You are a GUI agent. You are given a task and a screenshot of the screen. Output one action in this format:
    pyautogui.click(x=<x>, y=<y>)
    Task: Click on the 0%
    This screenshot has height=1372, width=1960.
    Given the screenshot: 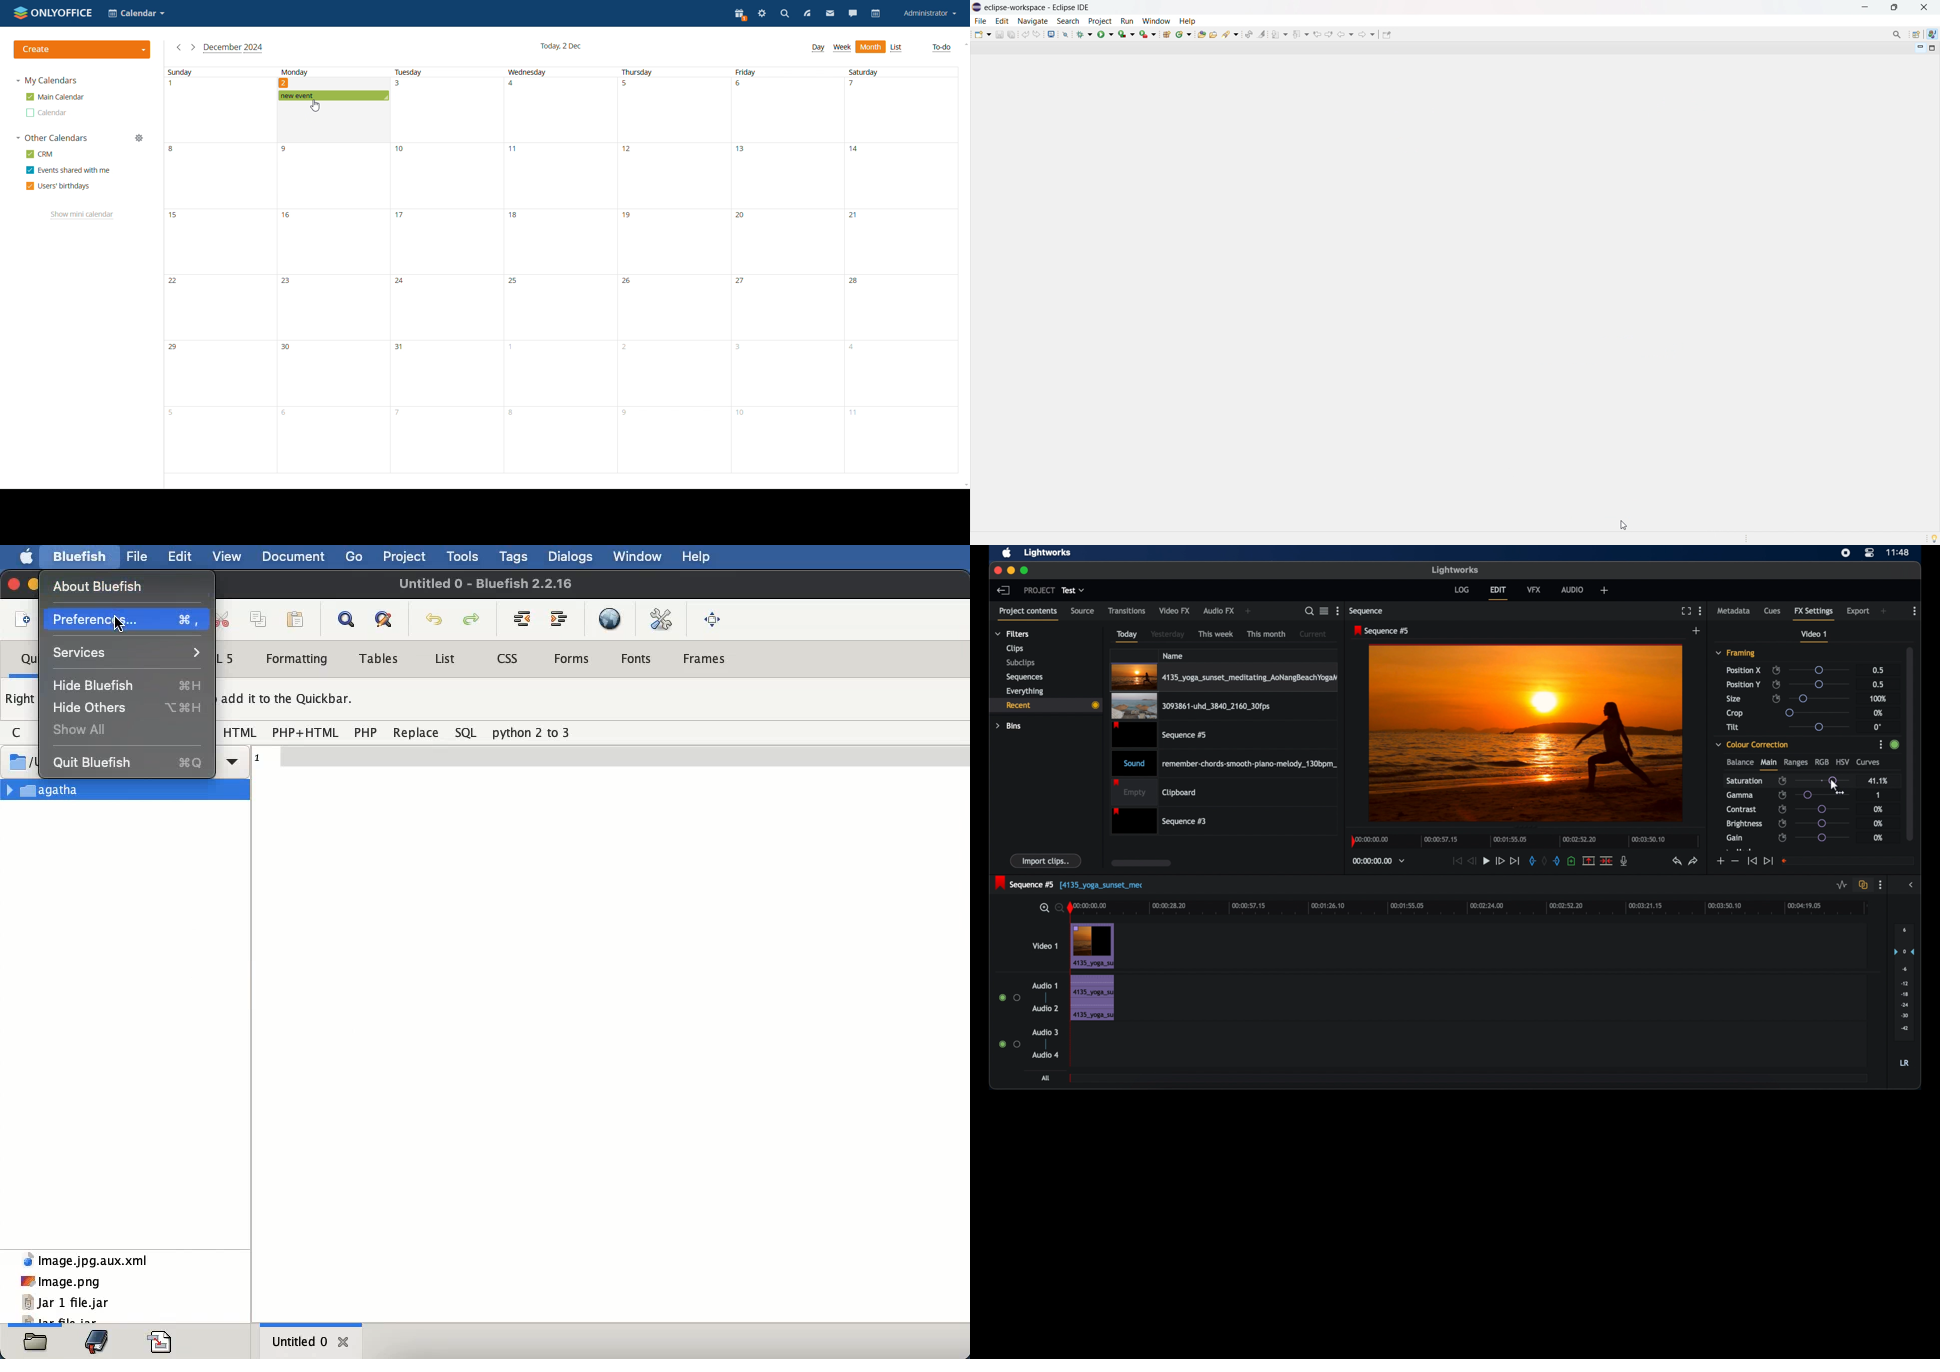 What is the action you would take?
    pyautogui.click(x=1877, y=810)
    